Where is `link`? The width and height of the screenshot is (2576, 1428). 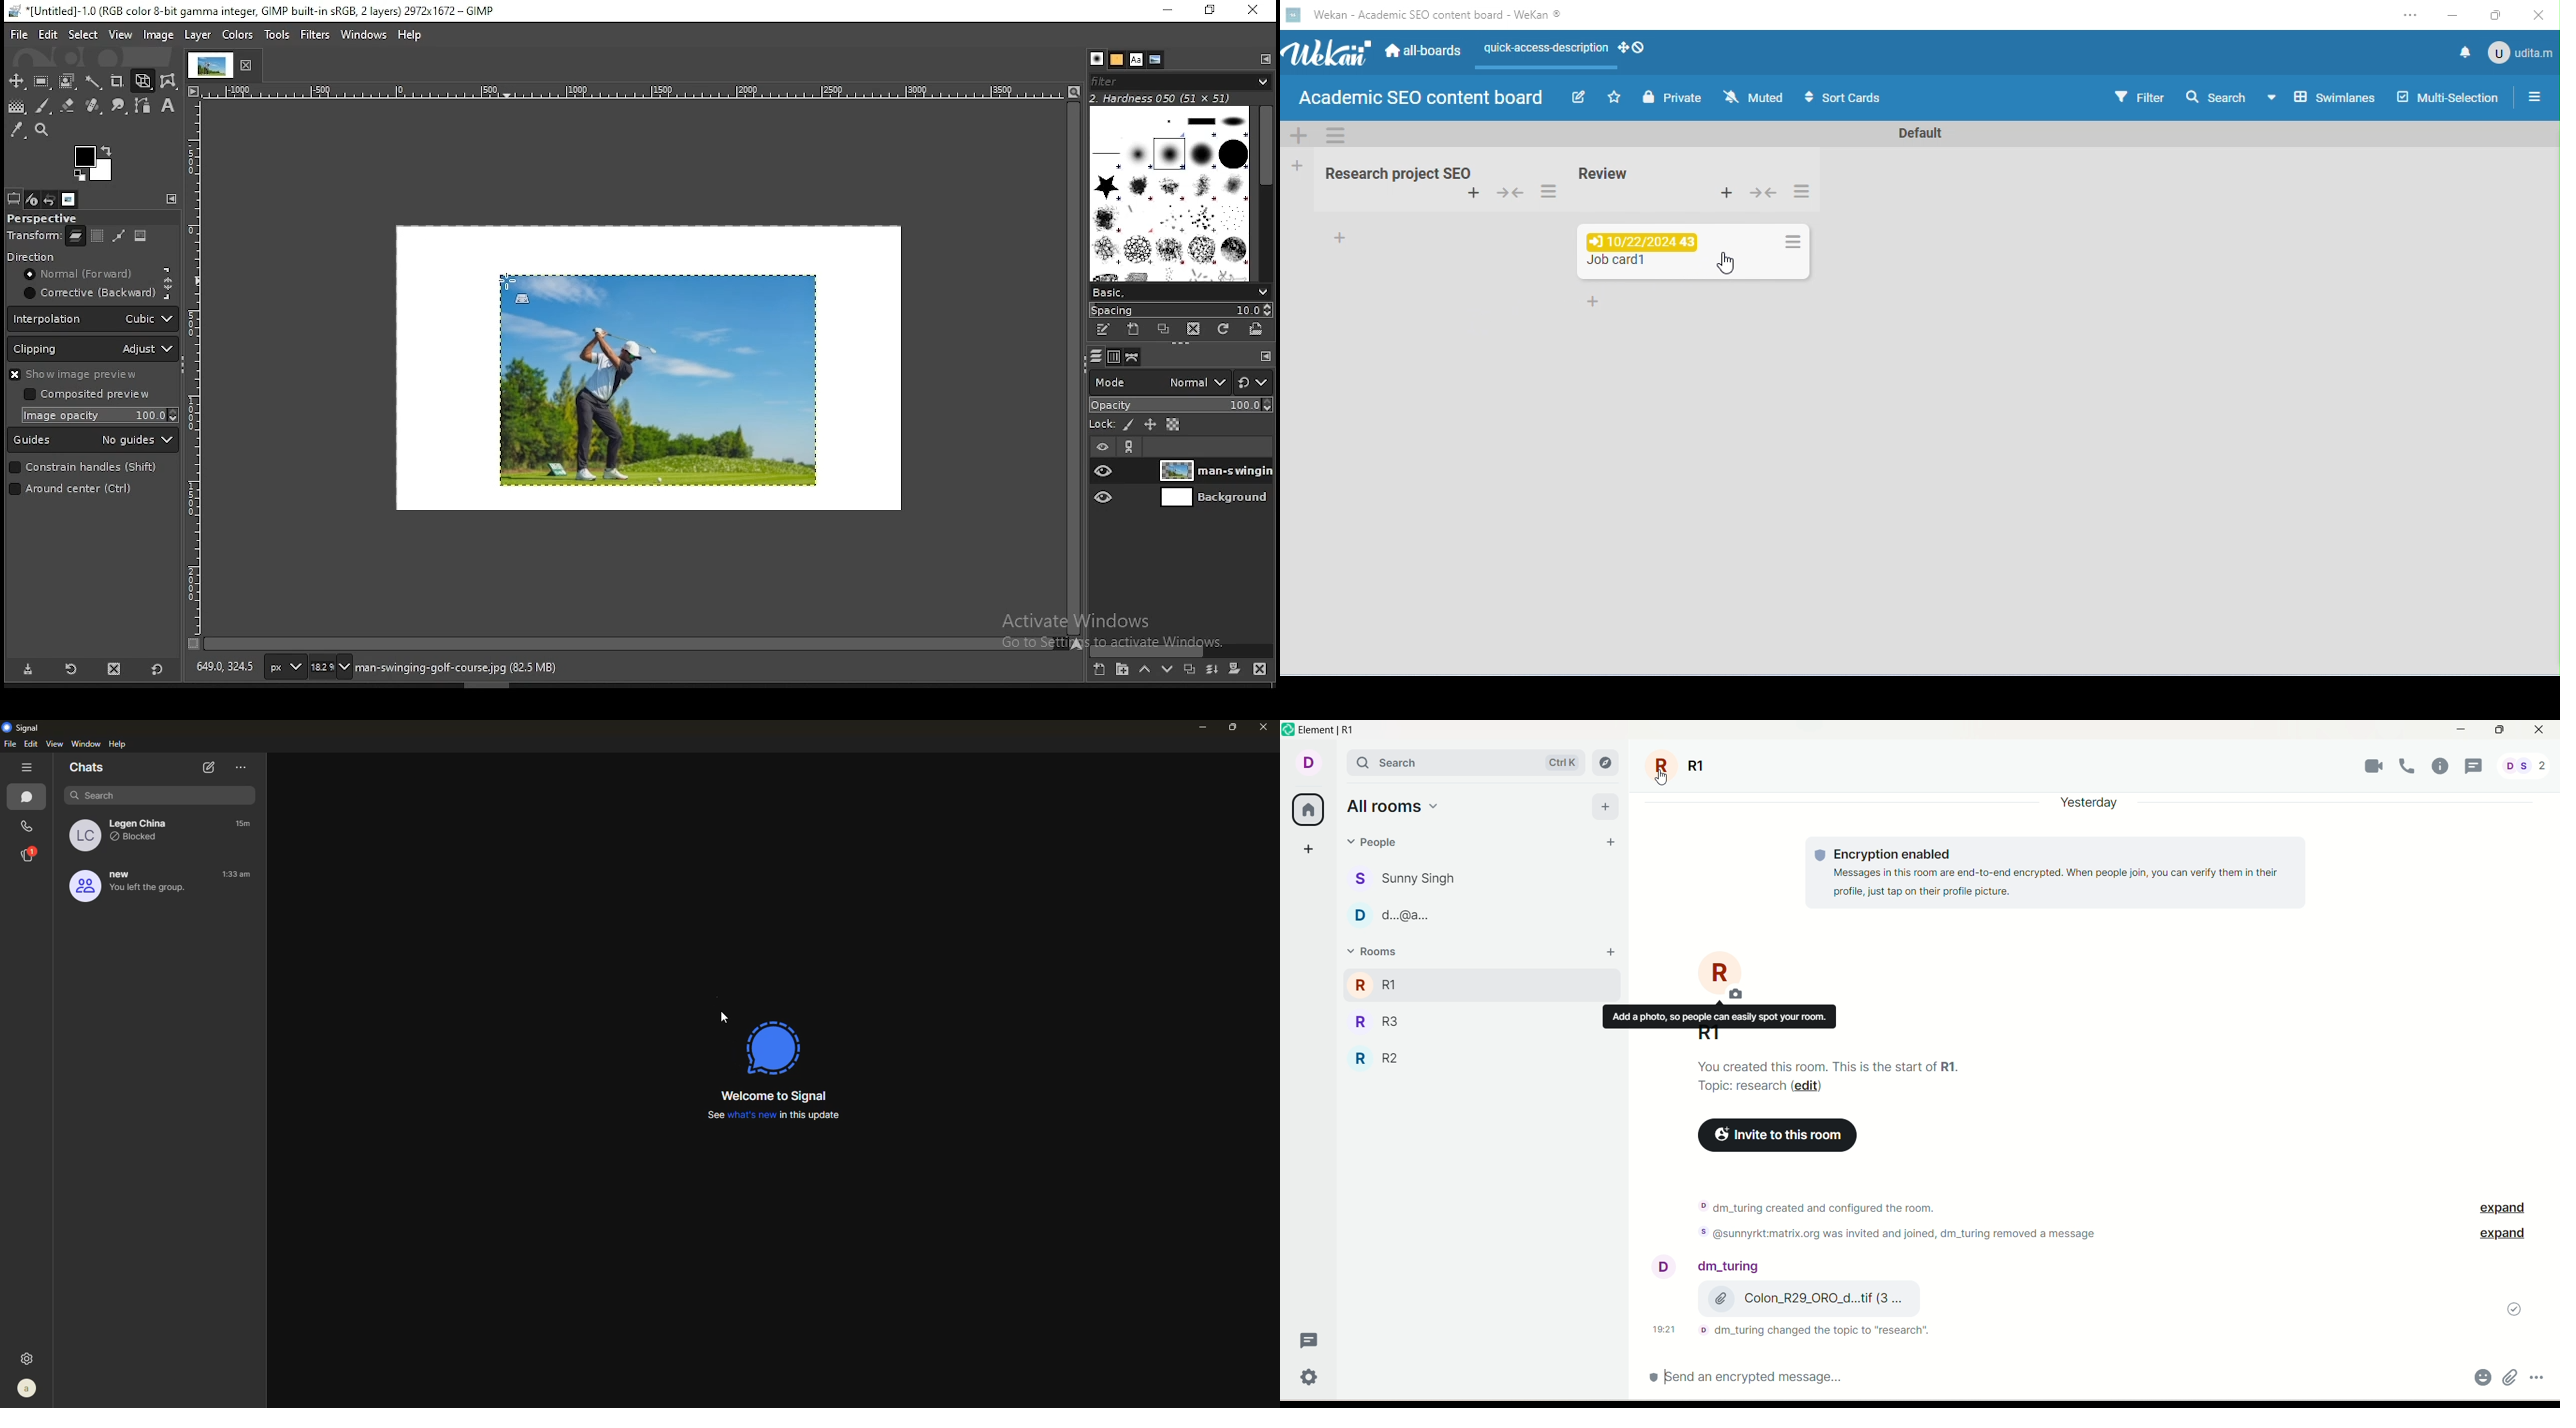
link is located at coordinates (1131, 449).